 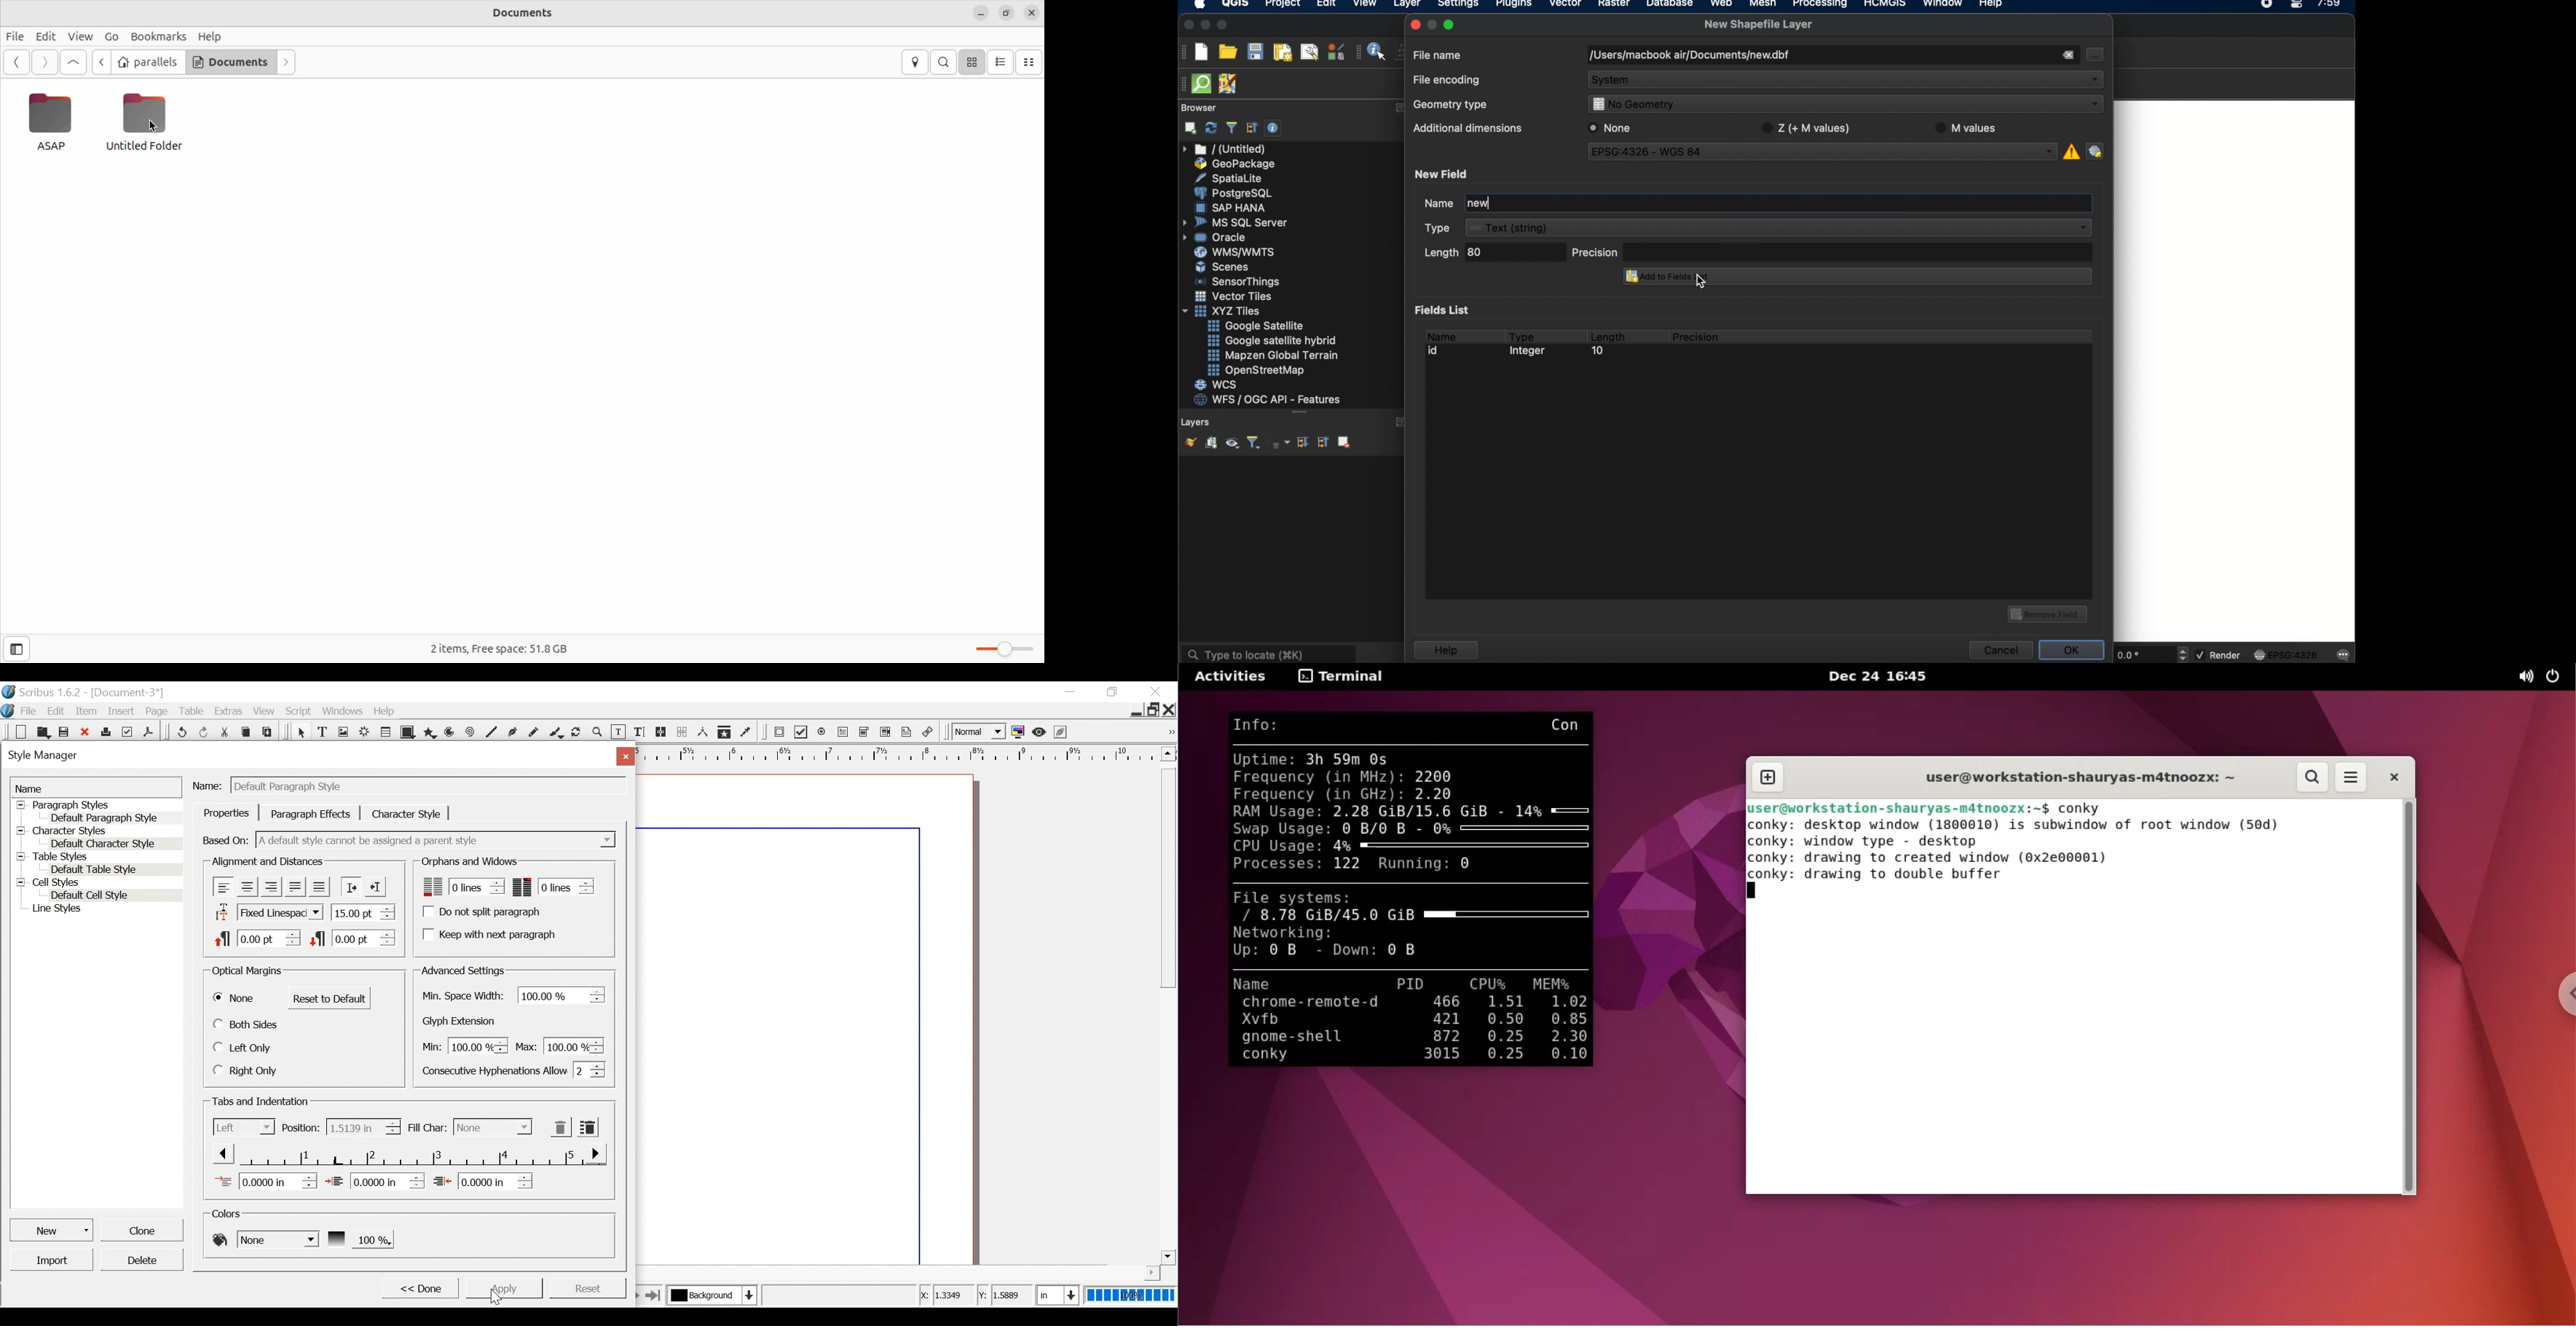 What do you see at coordinates (21, 732) in the screenshot?
I see `New` at bounding box center [21, 732].